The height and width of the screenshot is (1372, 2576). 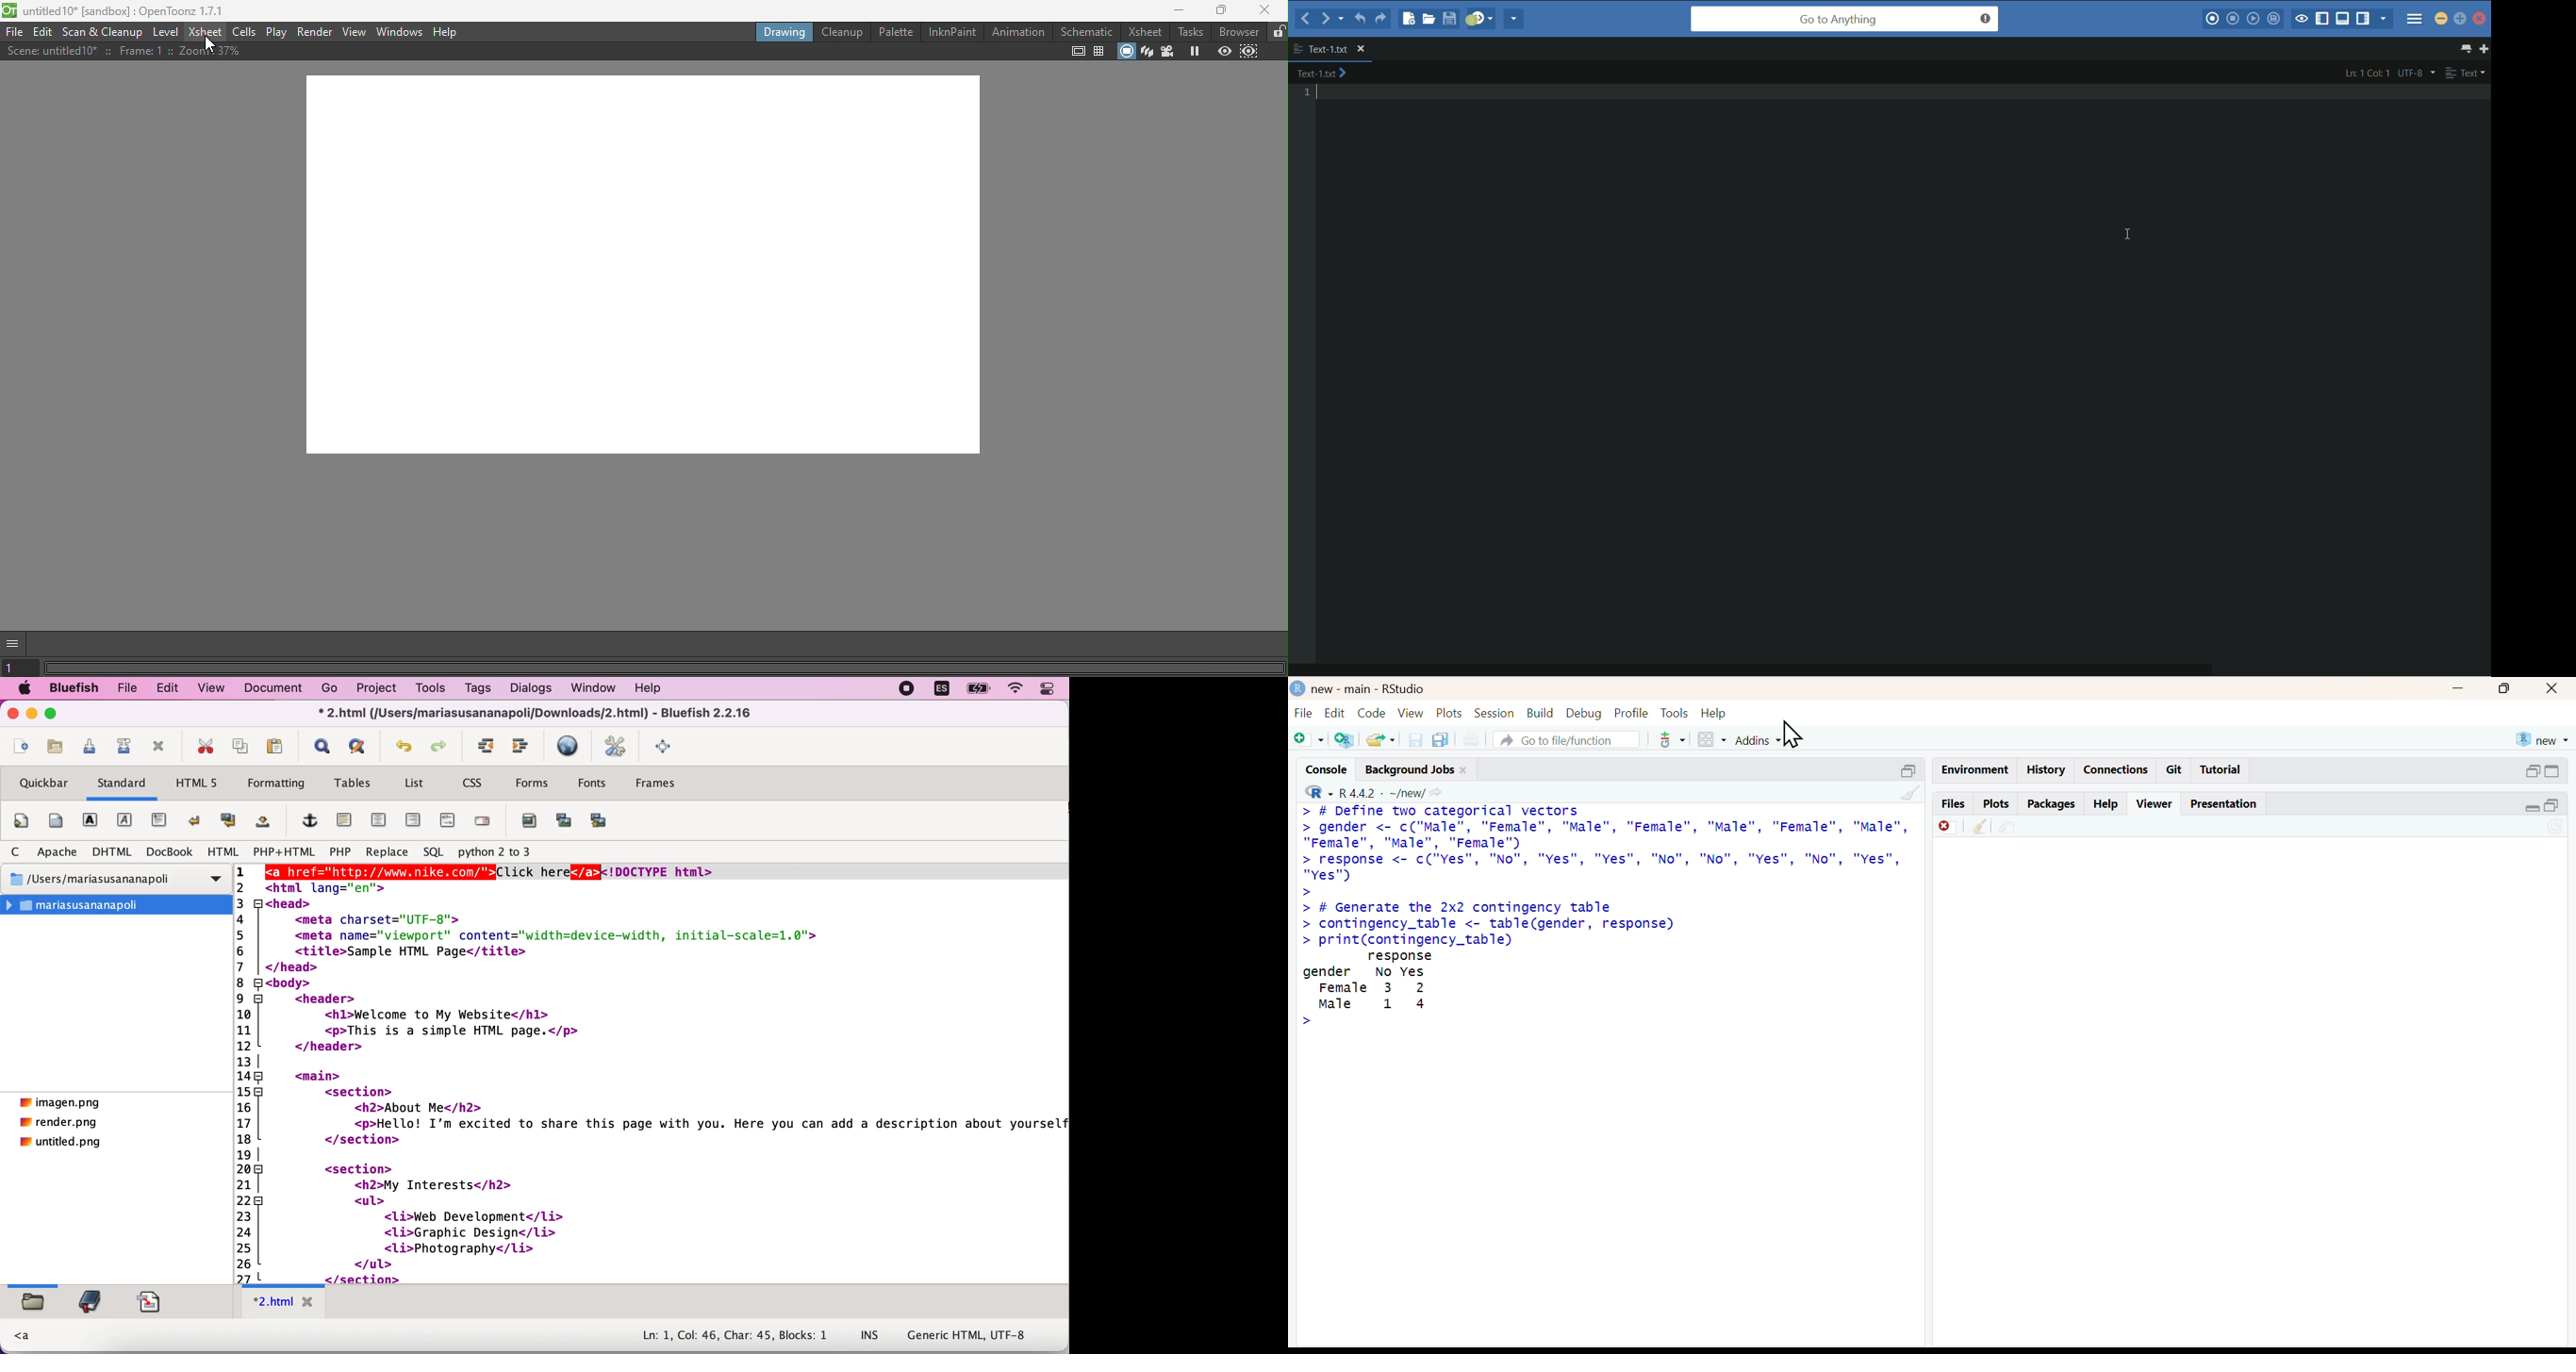 I want to click on help, so click(x=2106, y=805).